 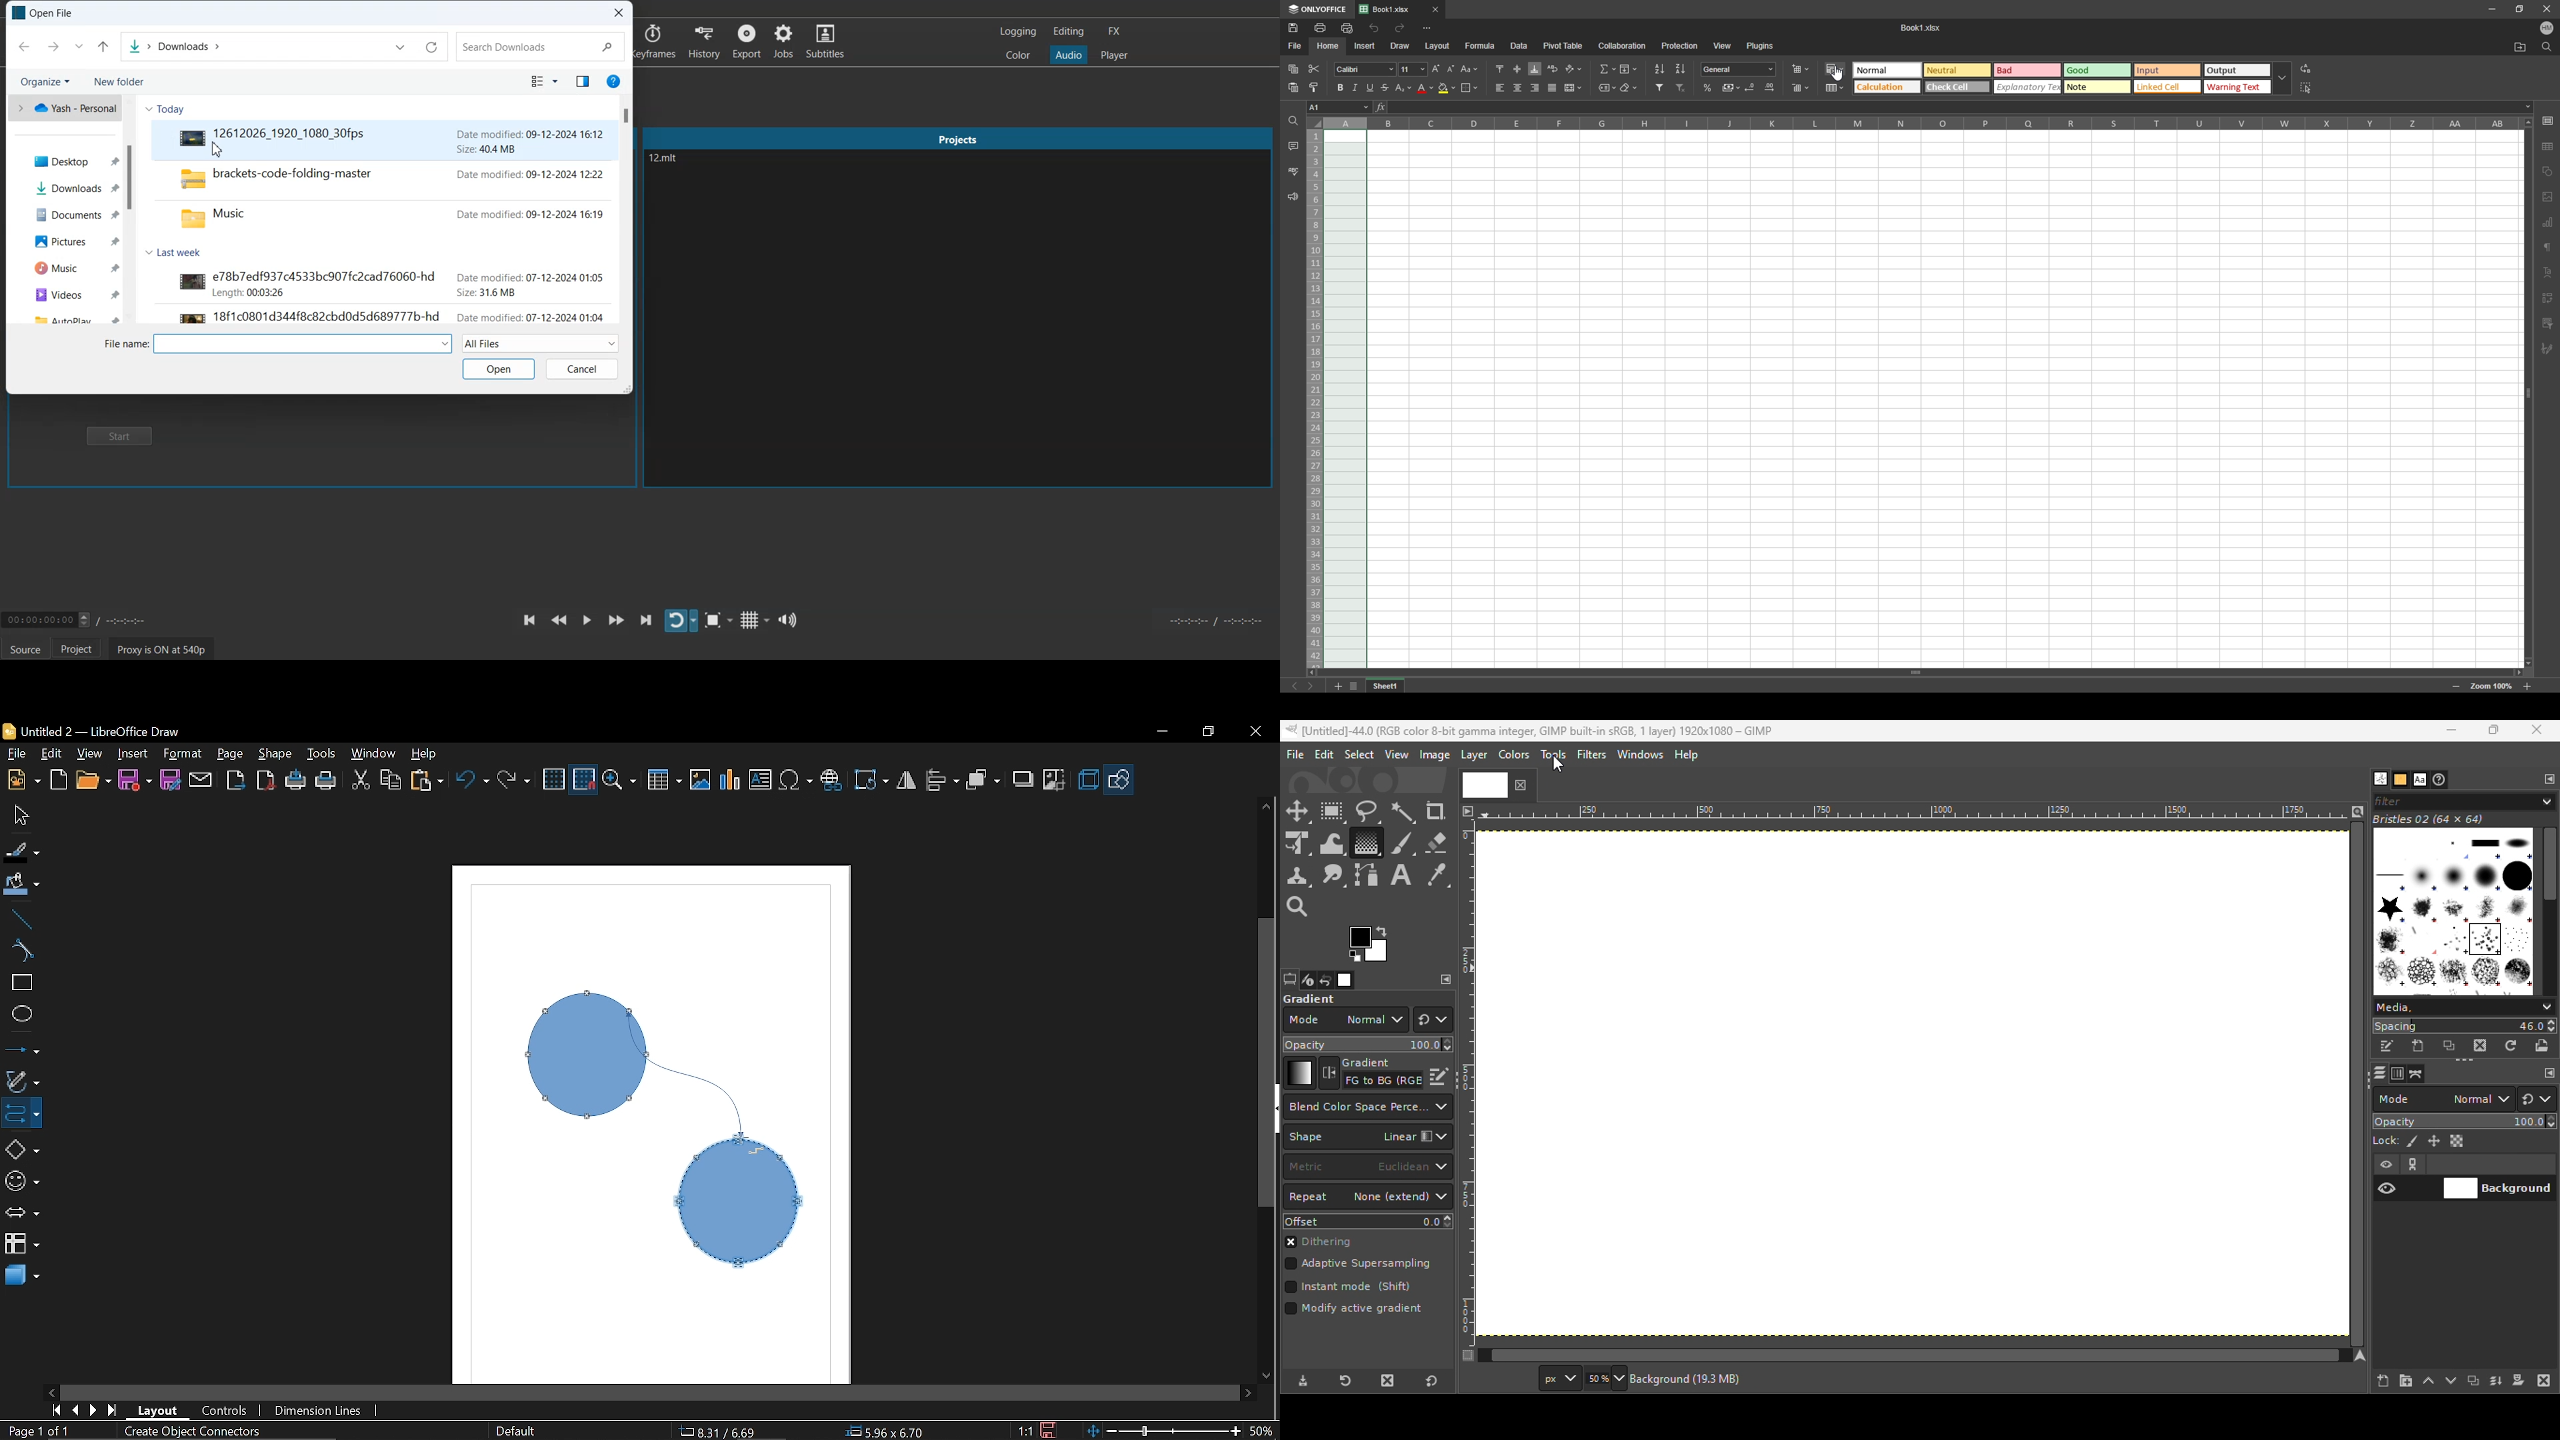 I want to click on support, so click(x=1293, y=197).